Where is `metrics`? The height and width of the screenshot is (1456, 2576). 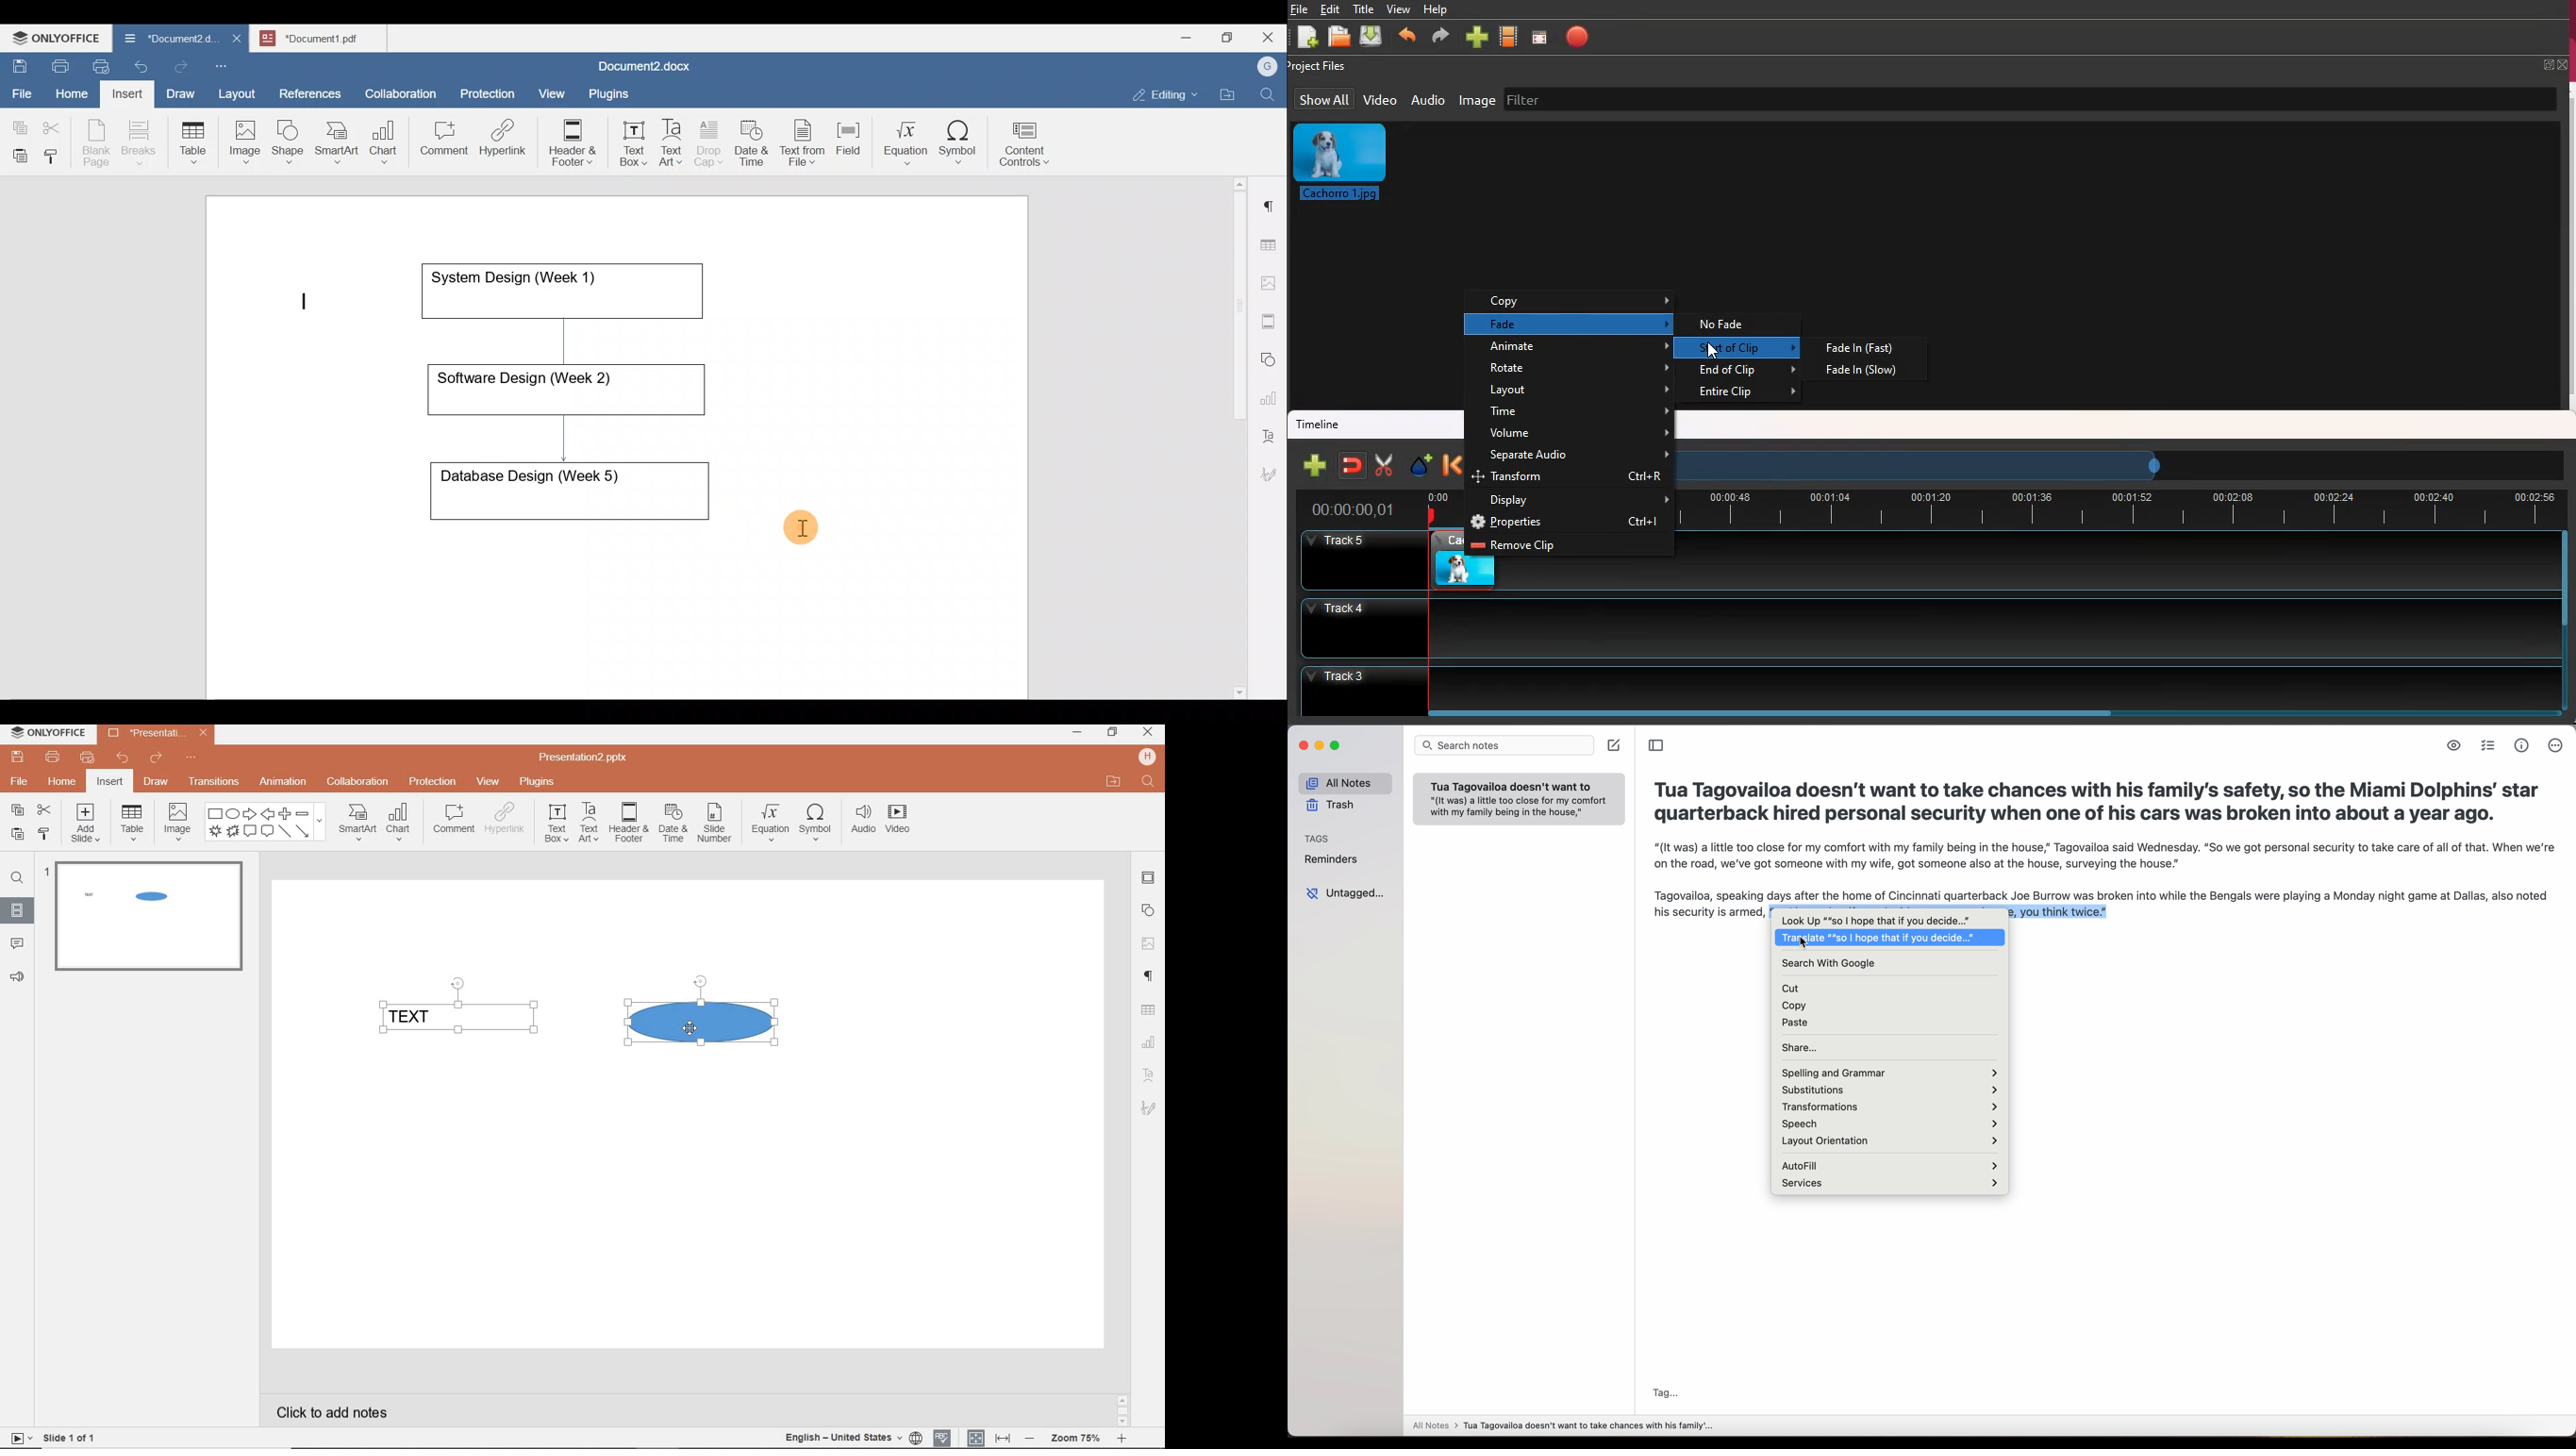
metrics is located at coordinates (2521, 746).